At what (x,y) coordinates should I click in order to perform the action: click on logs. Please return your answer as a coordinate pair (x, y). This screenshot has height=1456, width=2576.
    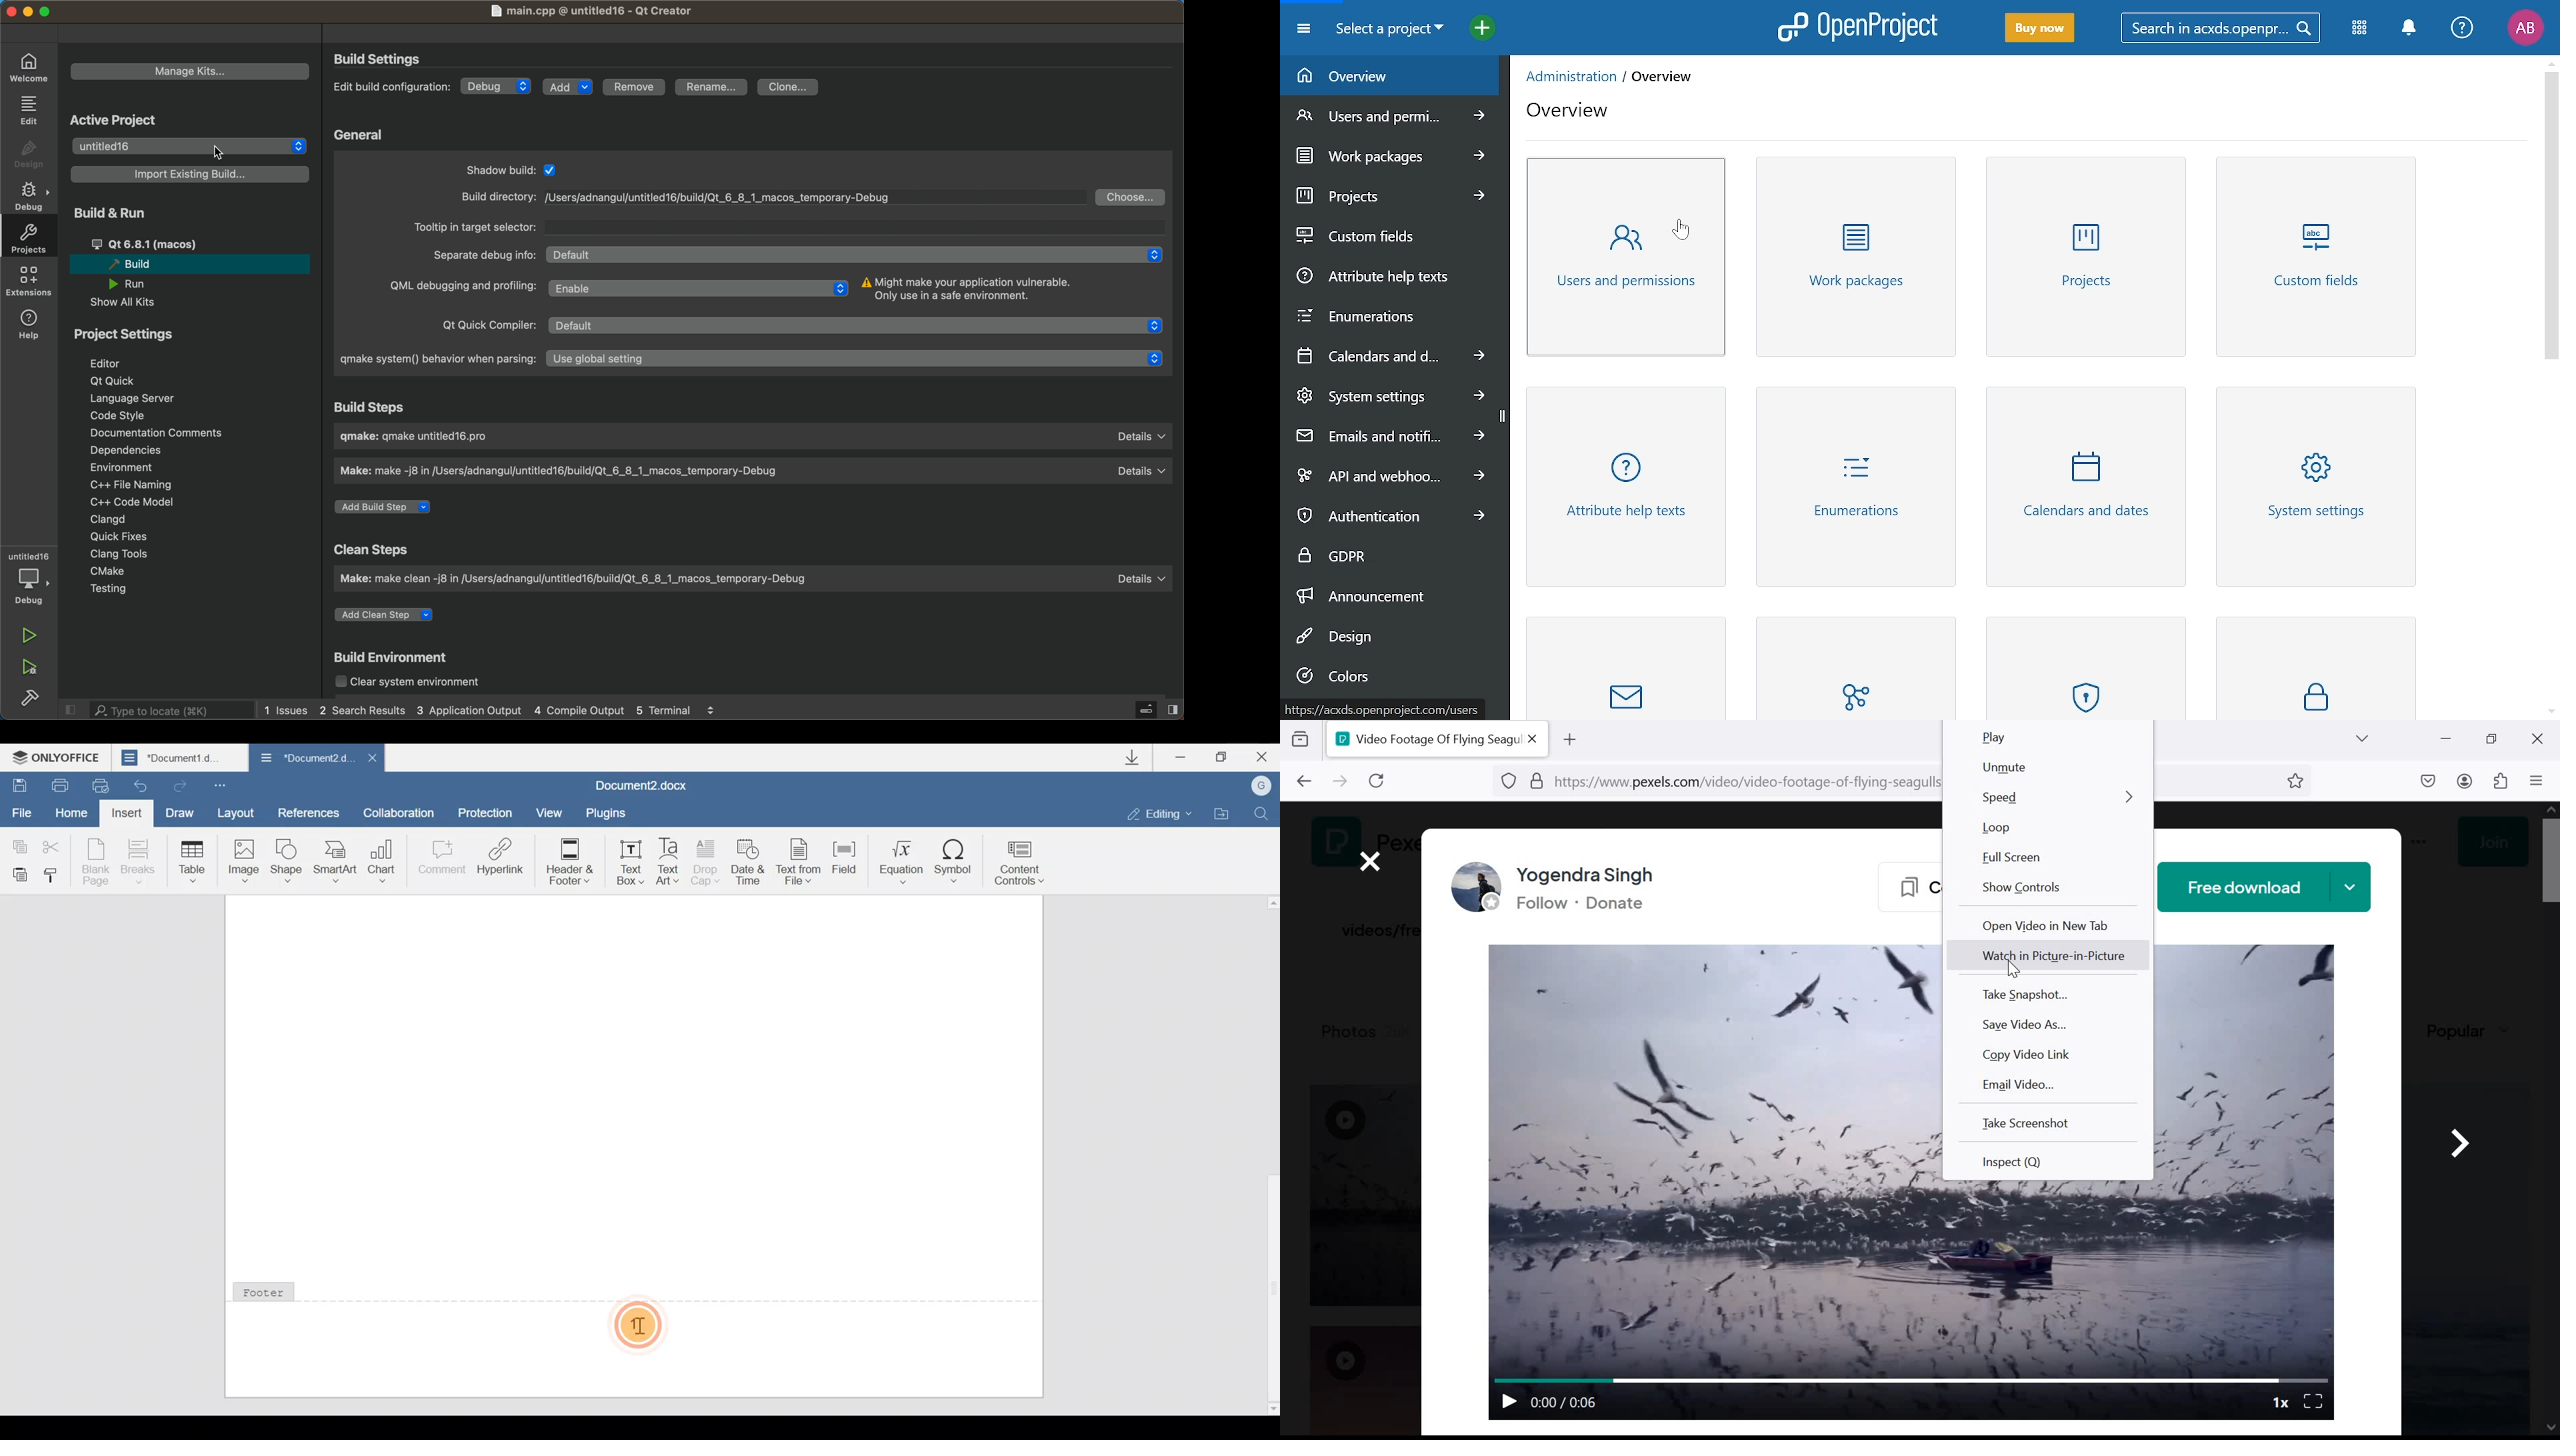
    Looking at the image, I should click on (504, 709).